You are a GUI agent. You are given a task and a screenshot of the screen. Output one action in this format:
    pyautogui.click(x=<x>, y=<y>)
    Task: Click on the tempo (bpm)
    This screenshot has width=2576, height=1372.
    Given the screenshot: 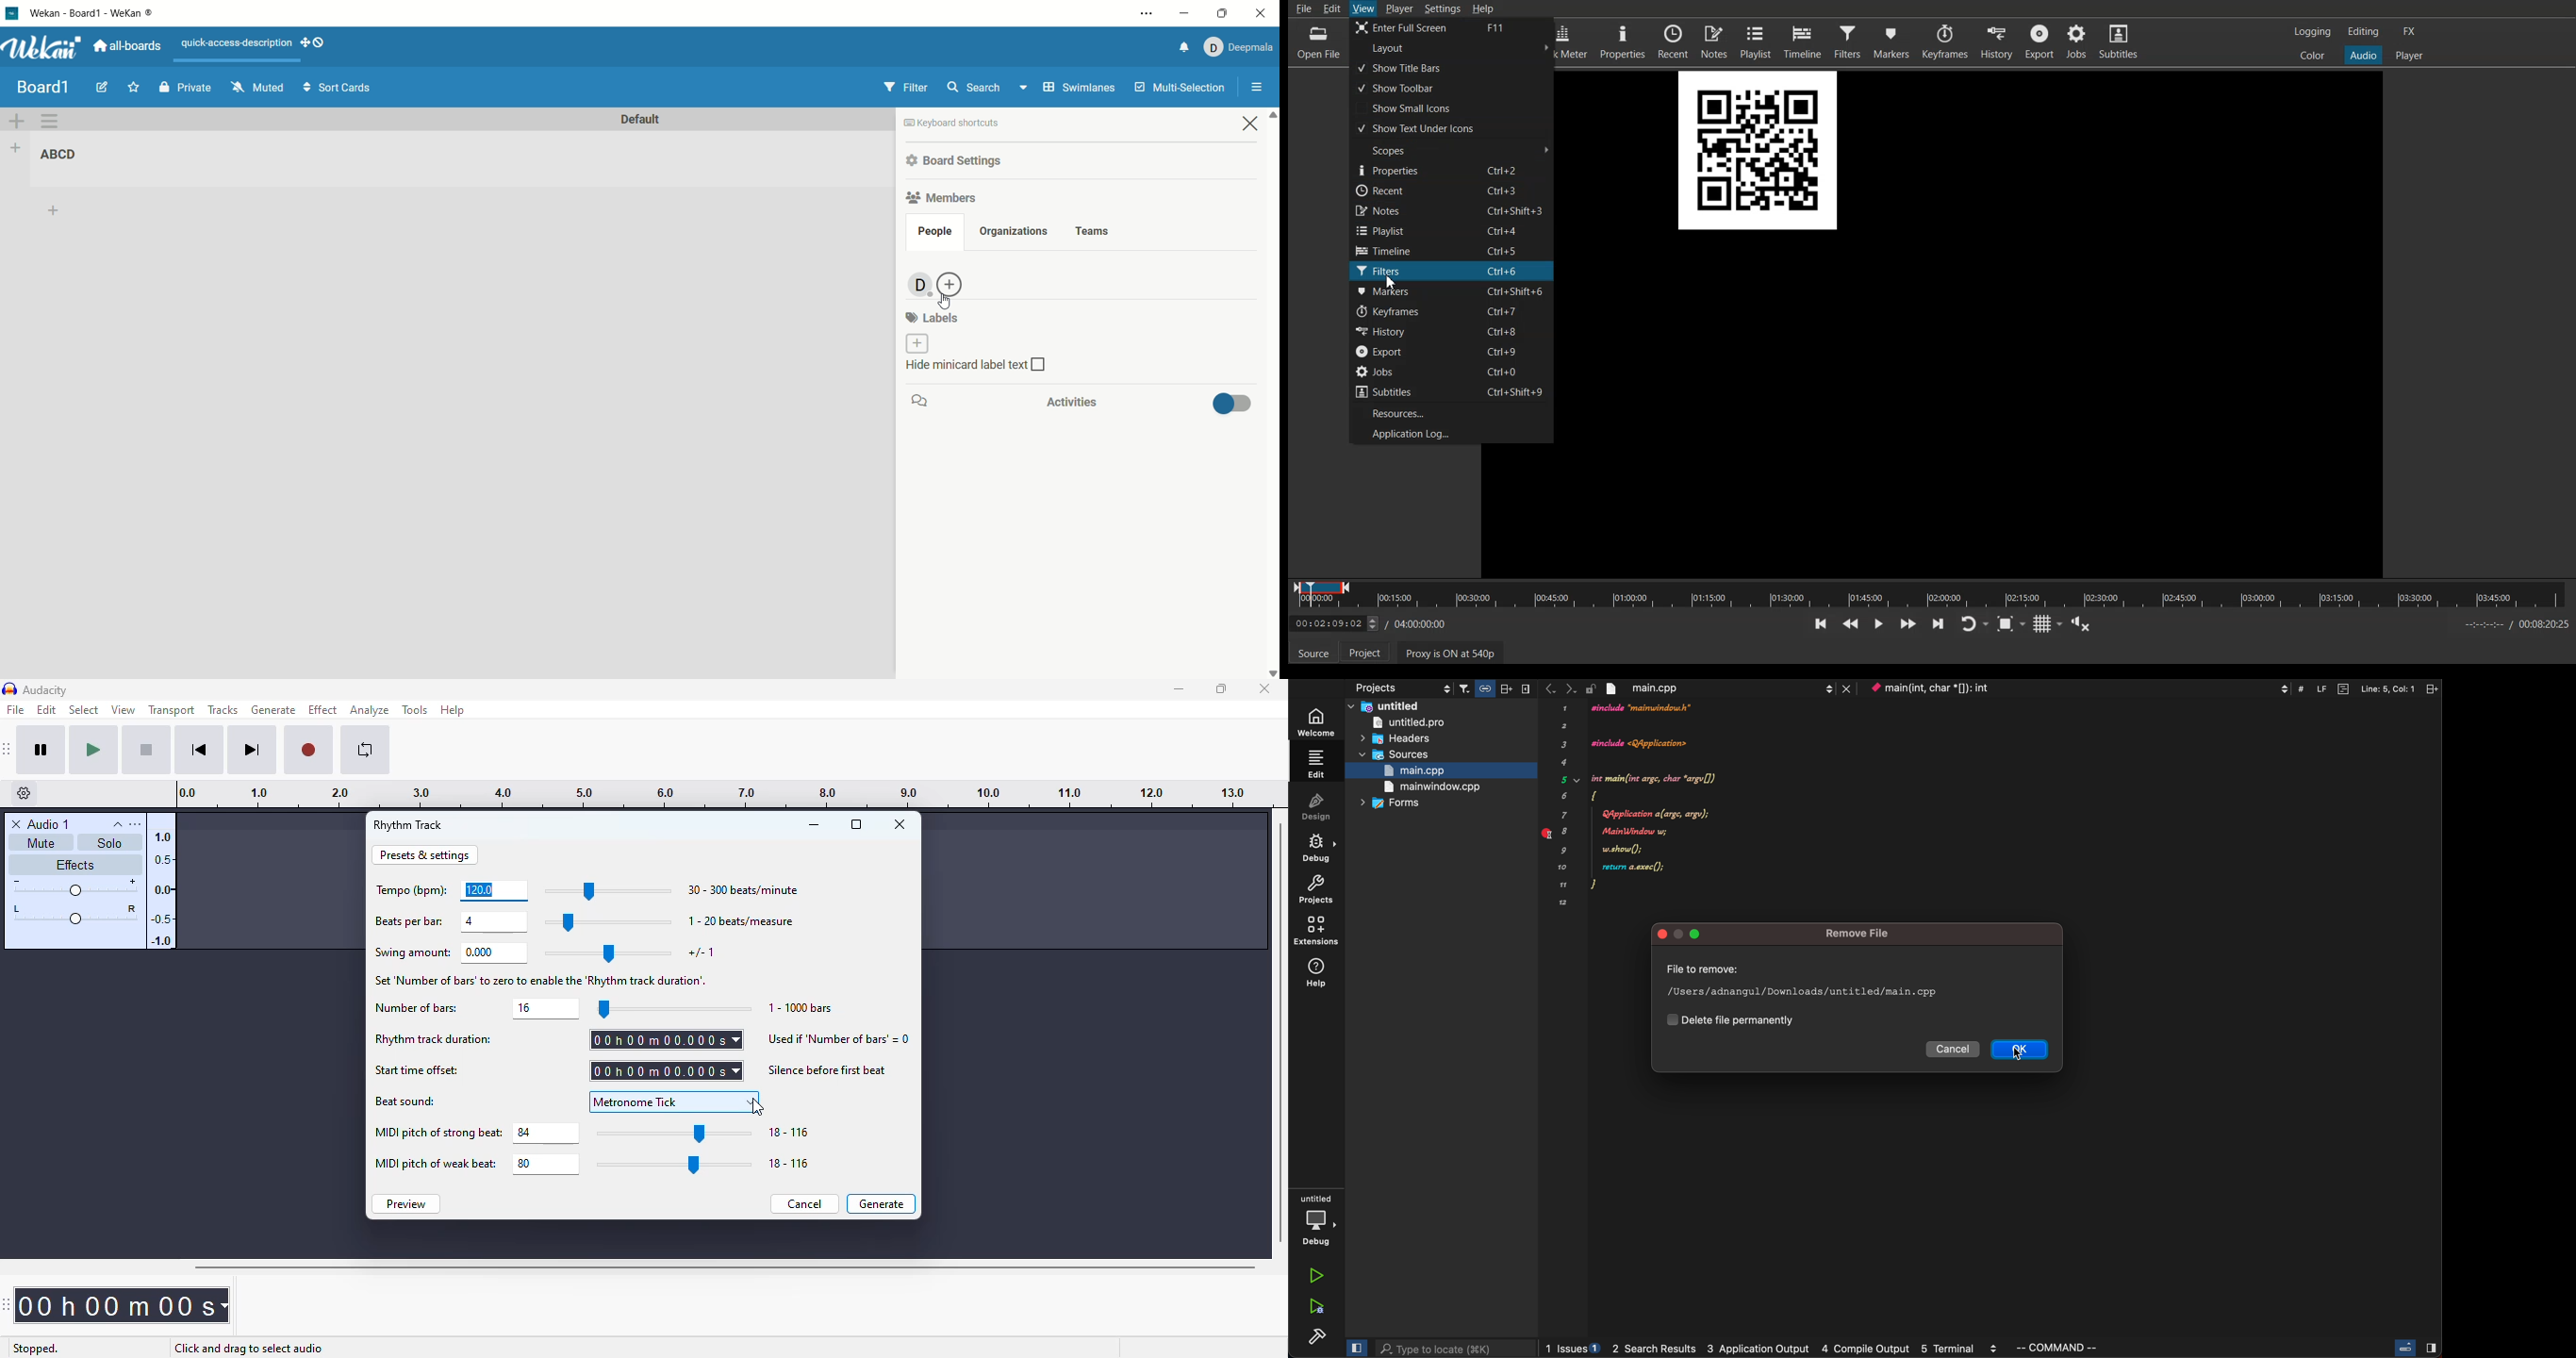 What is the action you would take?
    pyautogui.click(x=412, y=891)
    